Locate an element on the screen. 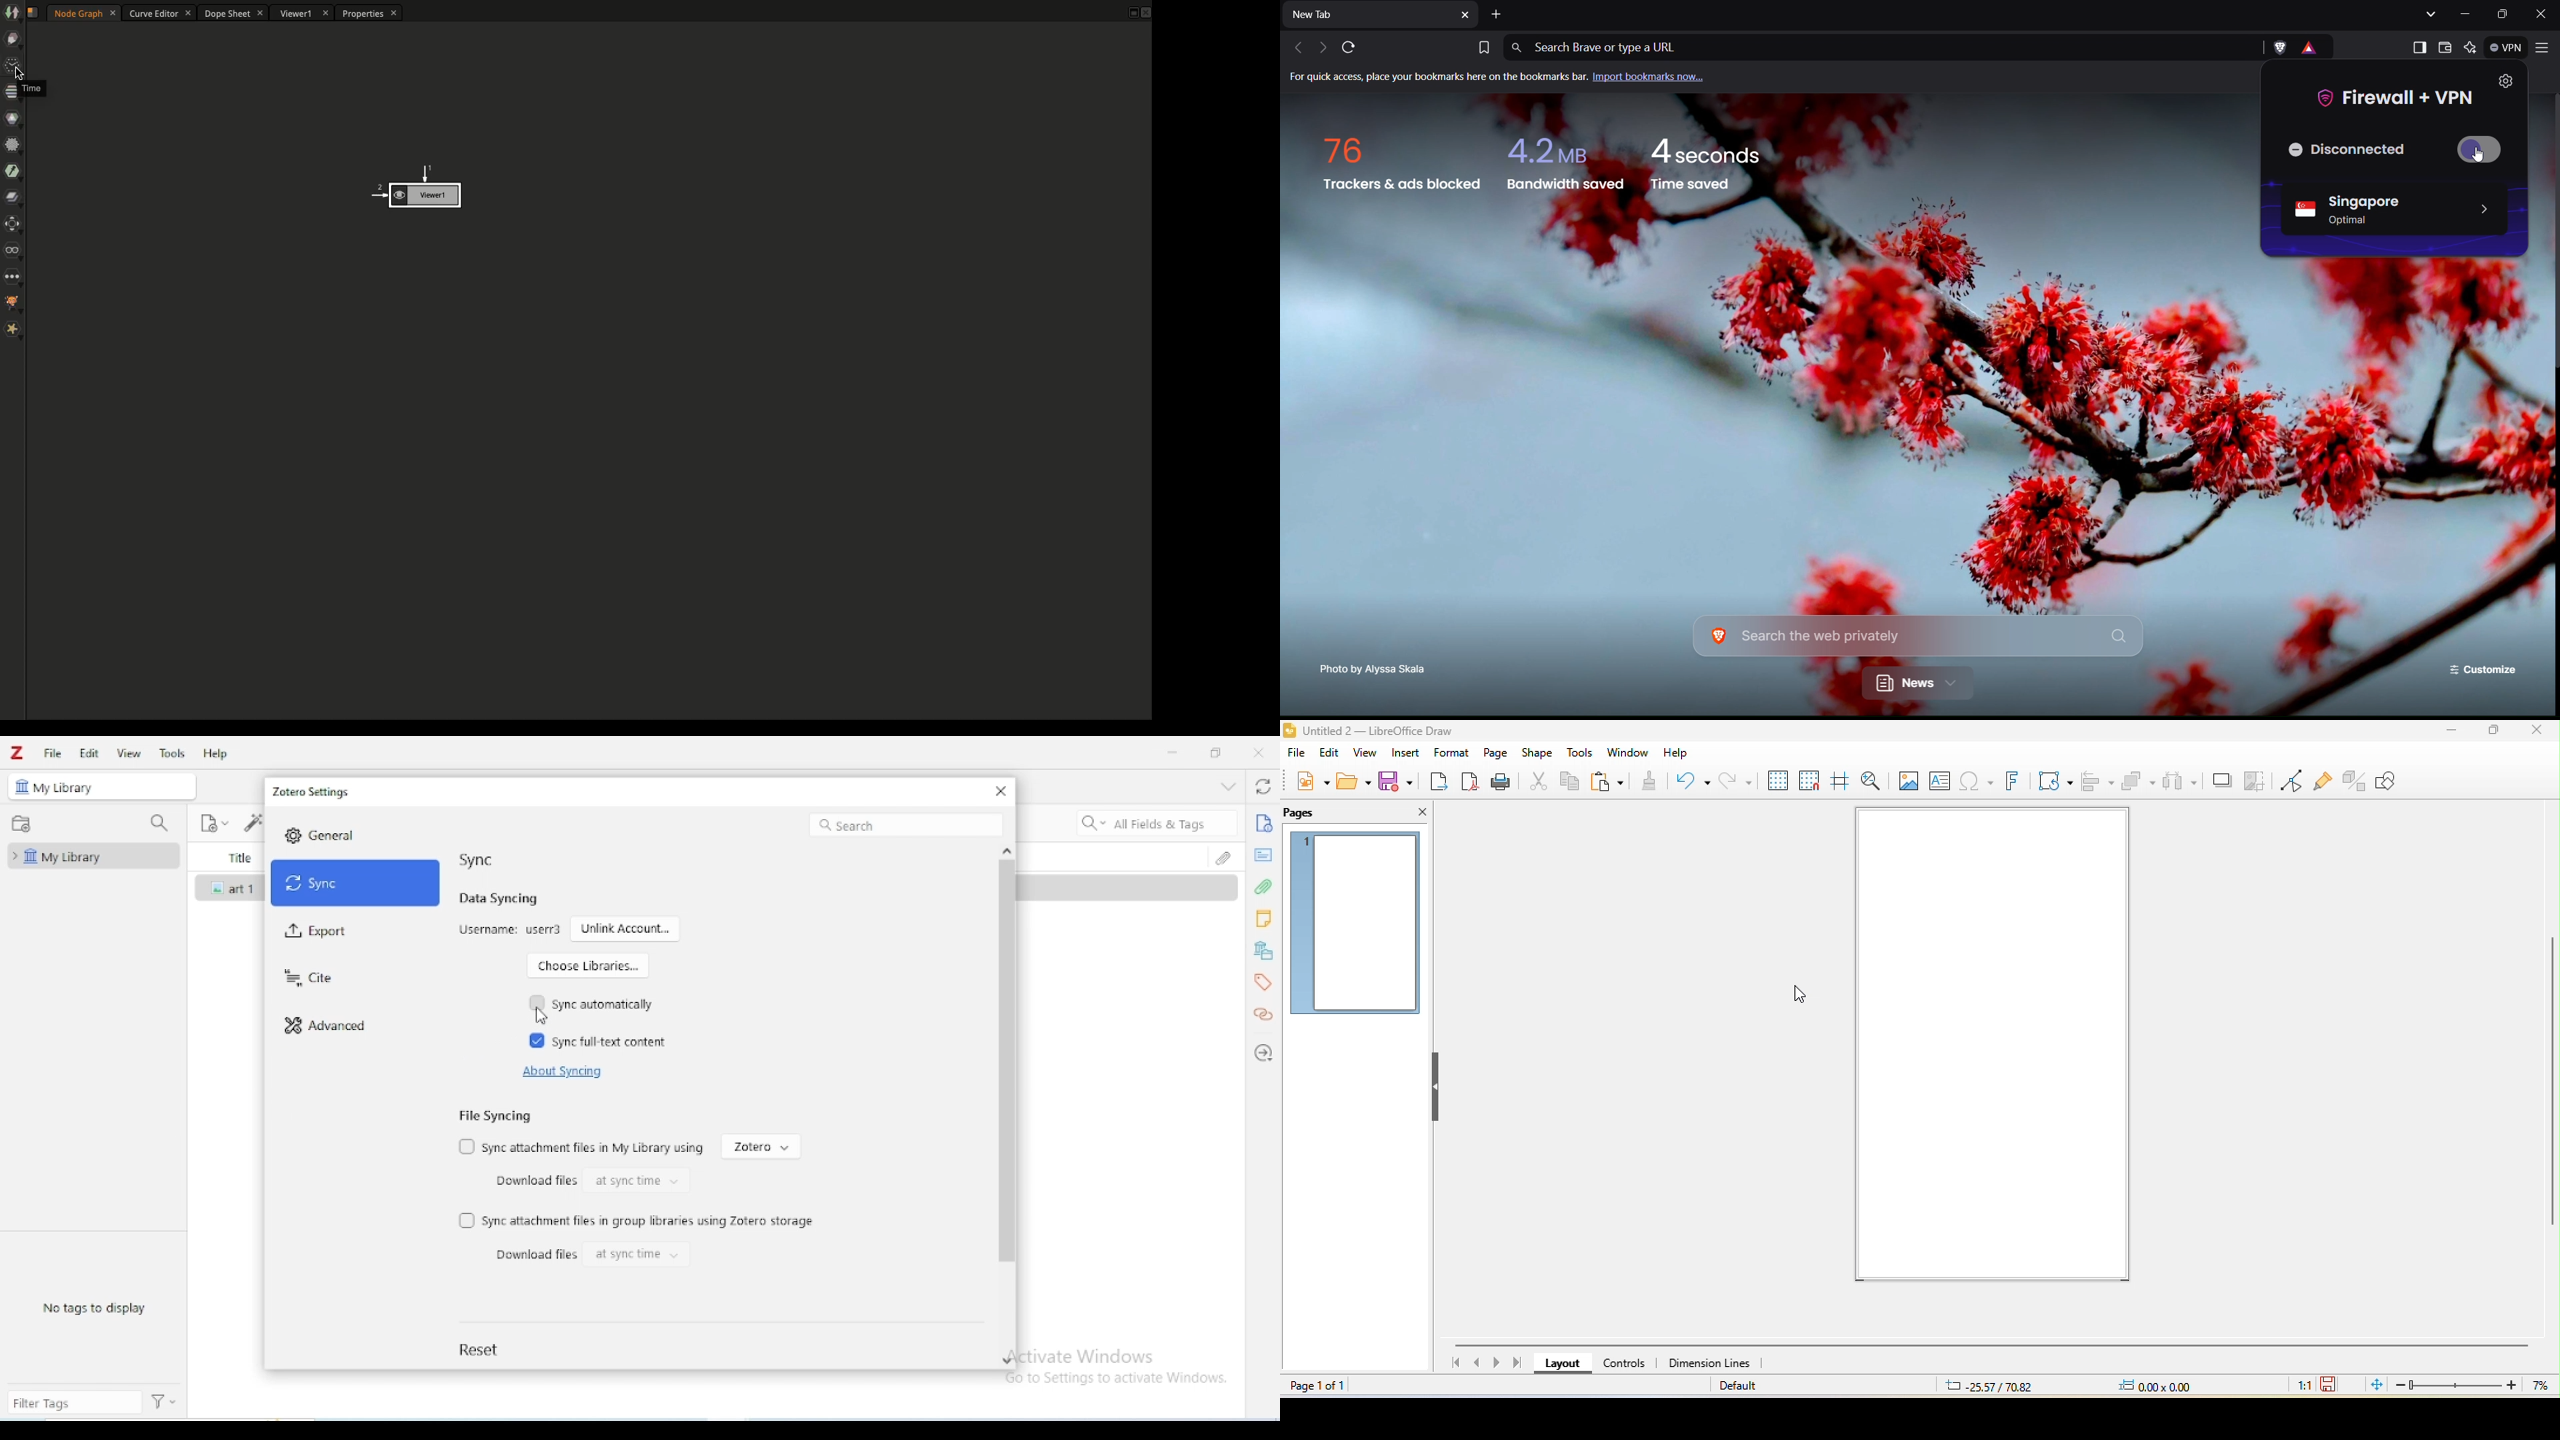 The height and width of the screenshot is (1456, 2576). dimension line is located at coordinates (1710, 1365).